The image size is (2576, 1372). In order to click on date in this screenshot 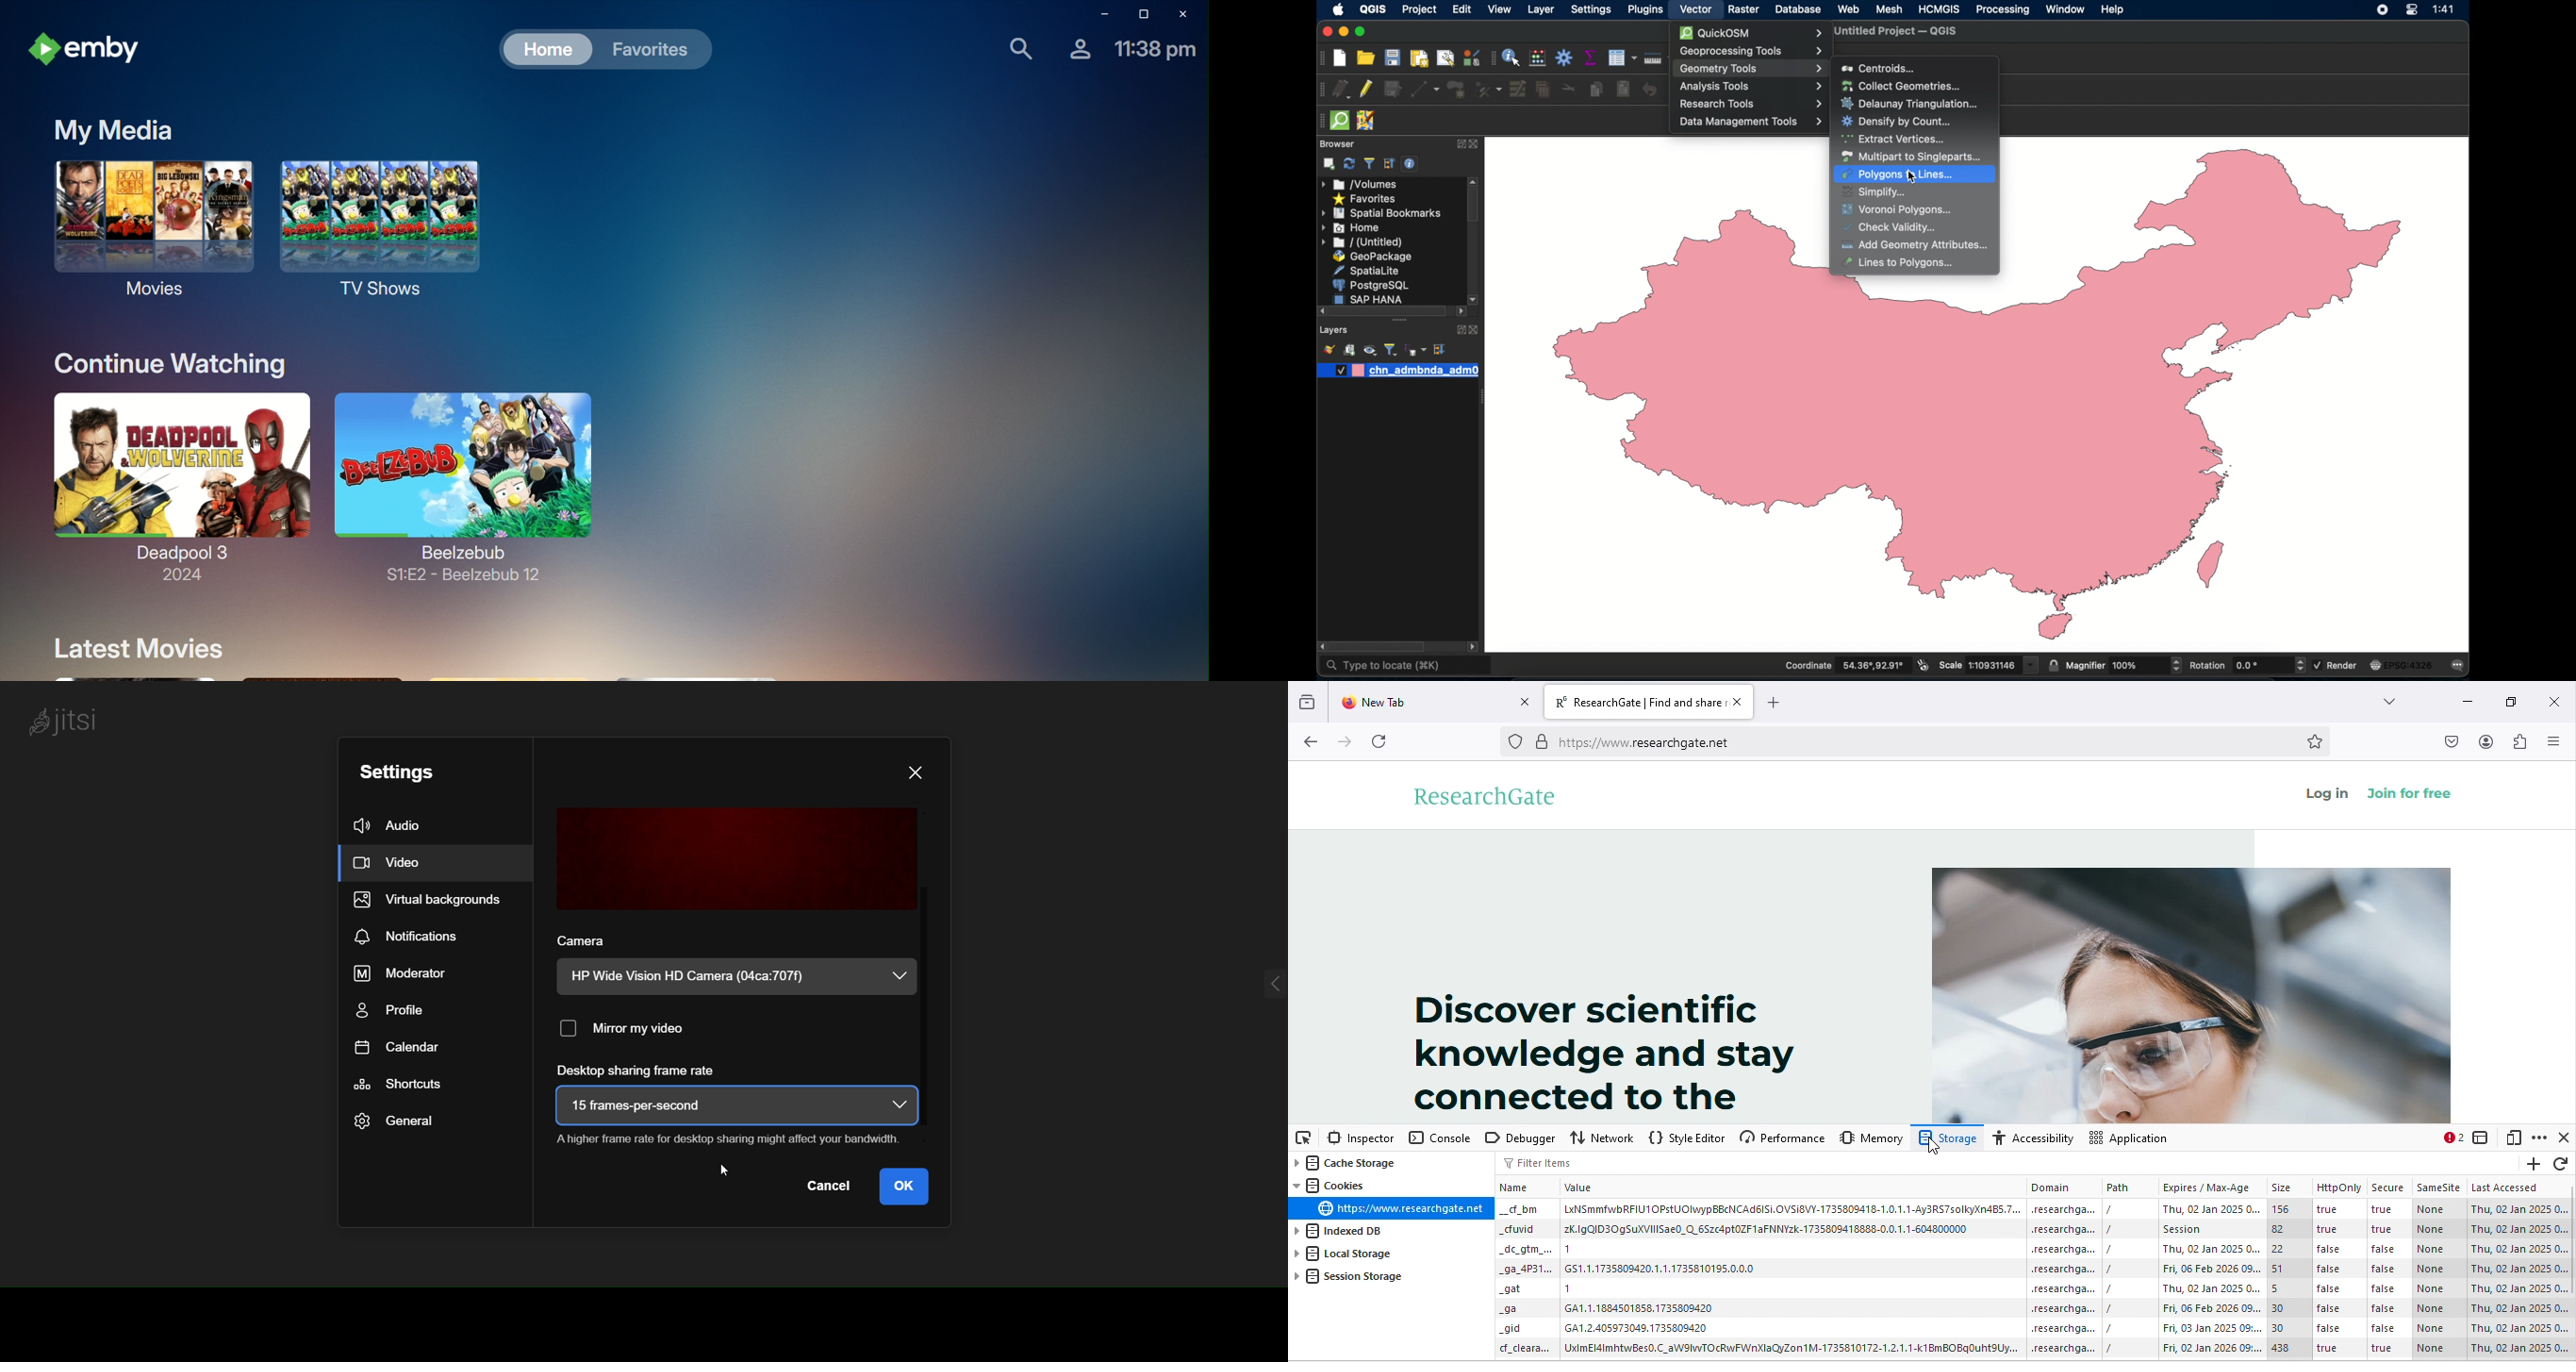, I will do `click(2211, 1269)`.